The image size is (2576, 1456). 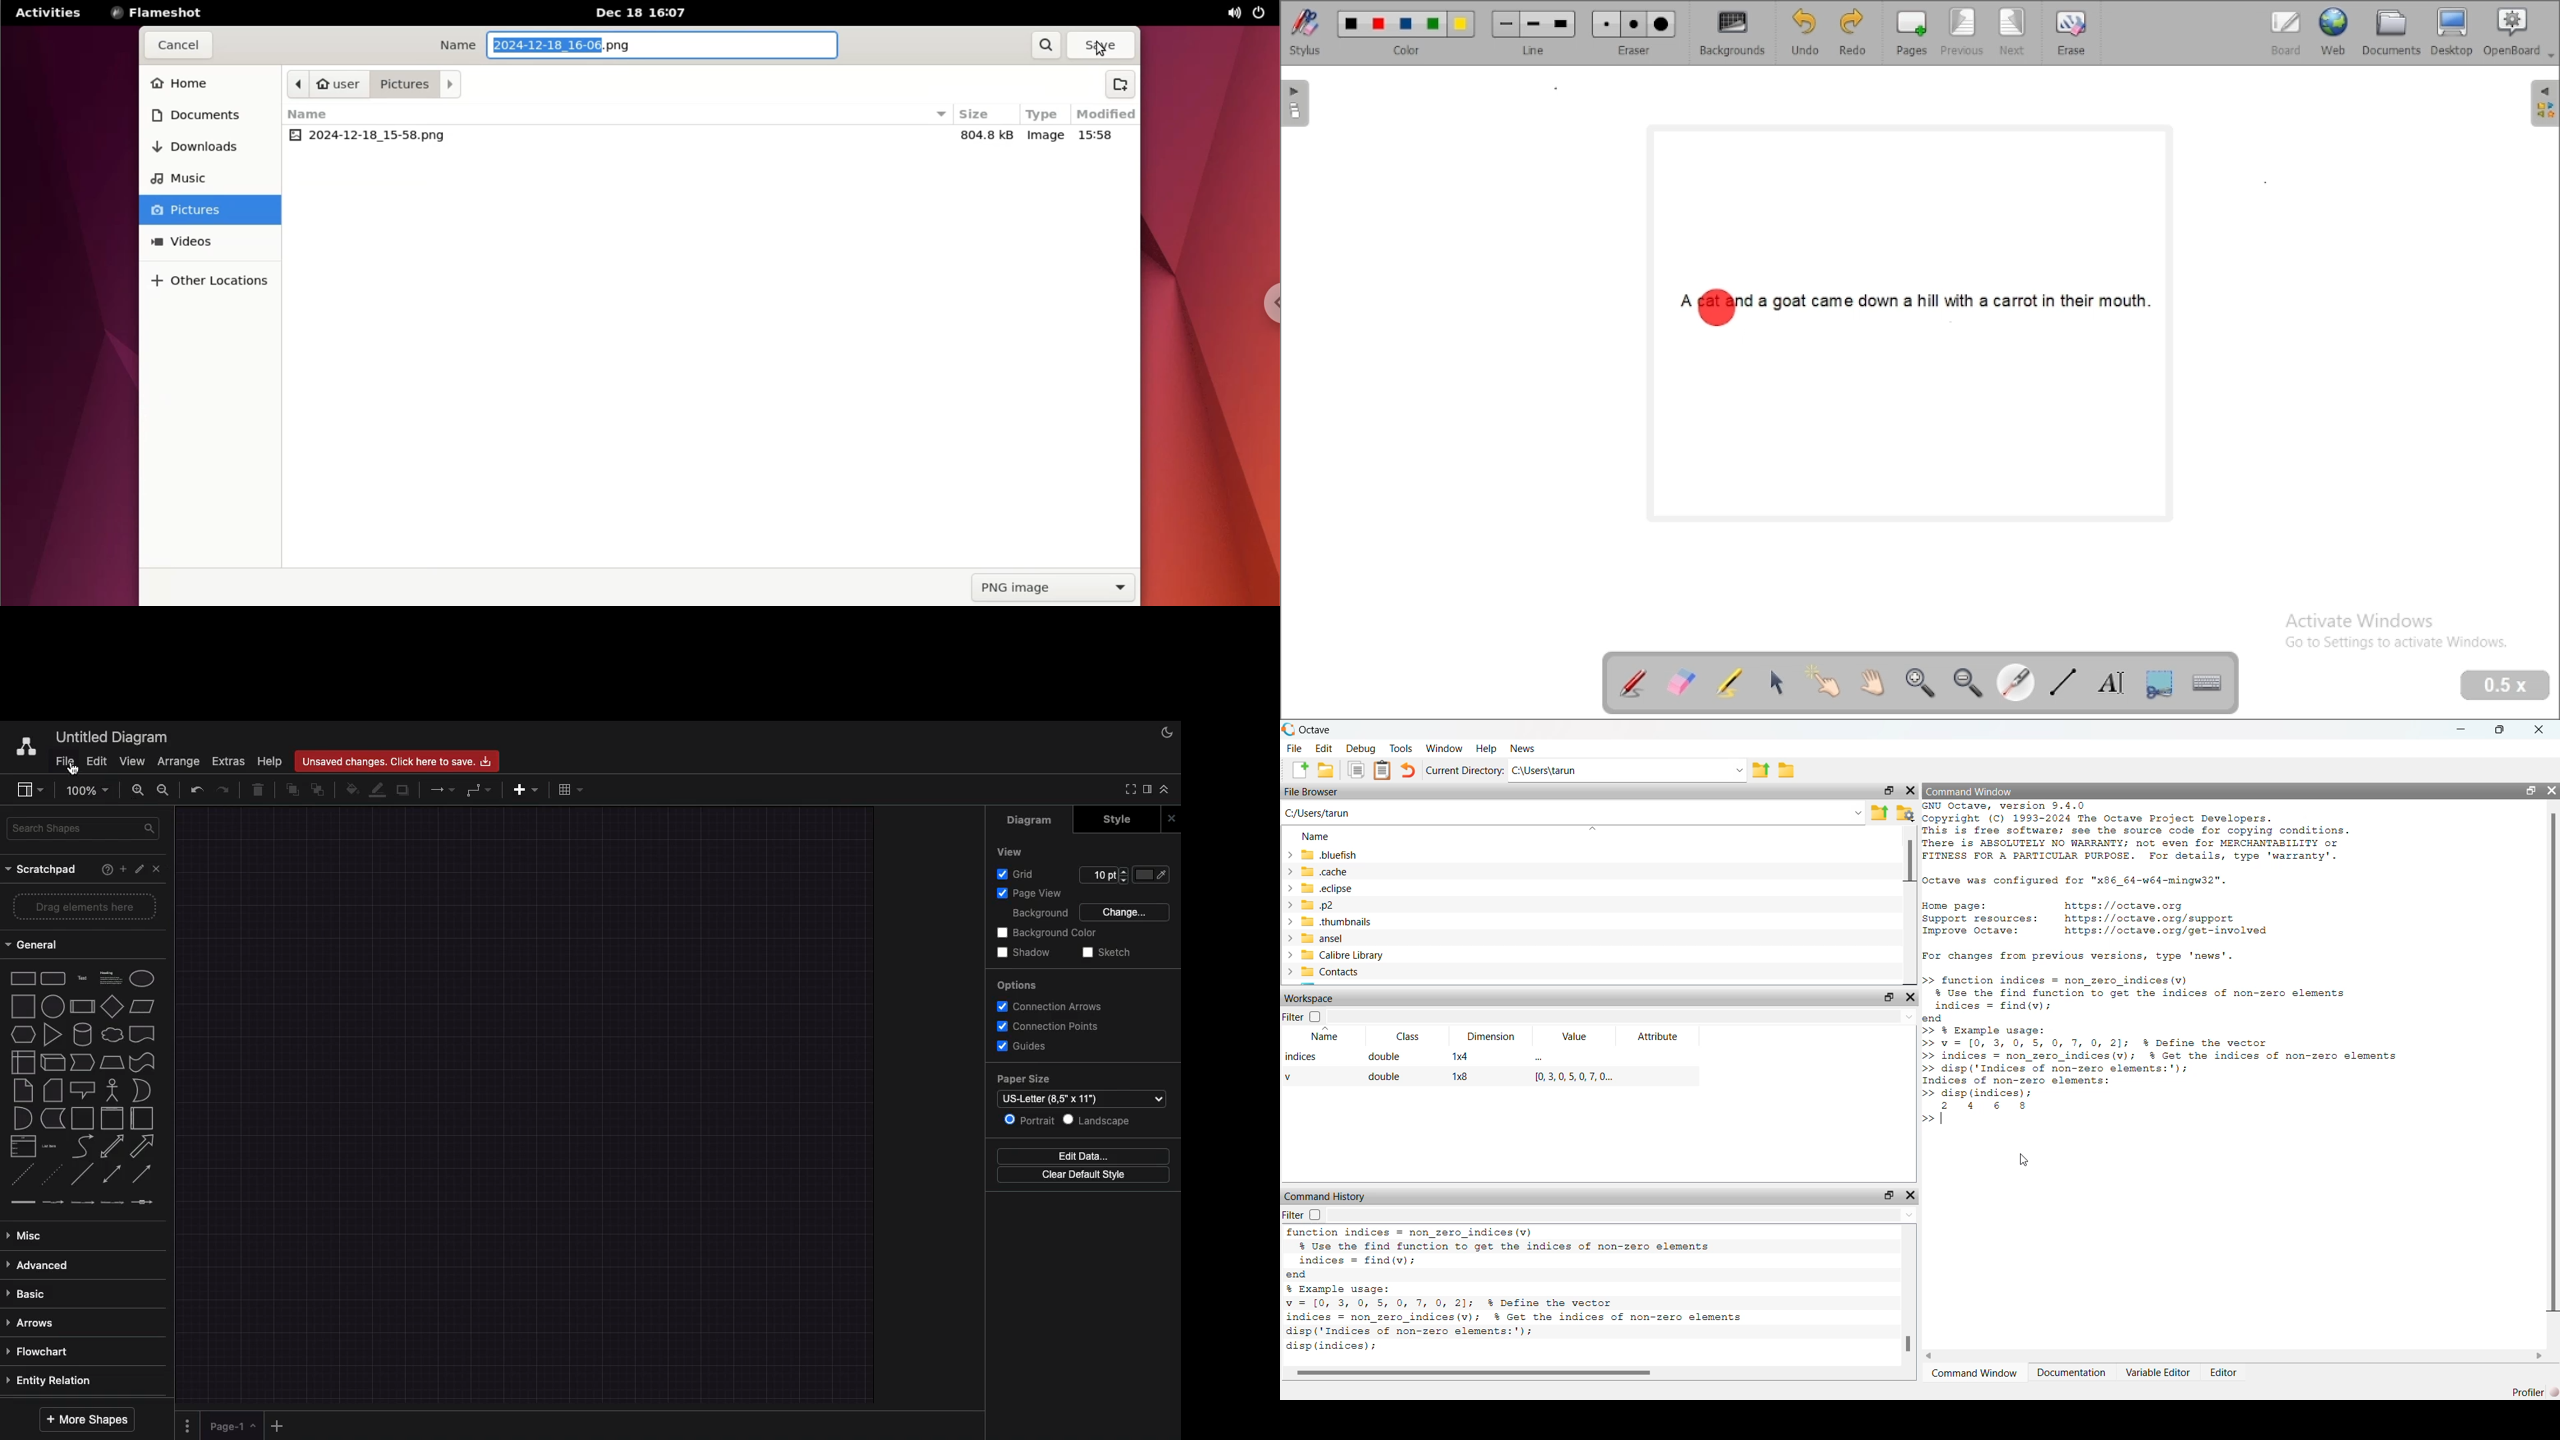 I want to click on close, so click(x=2539, y=732).